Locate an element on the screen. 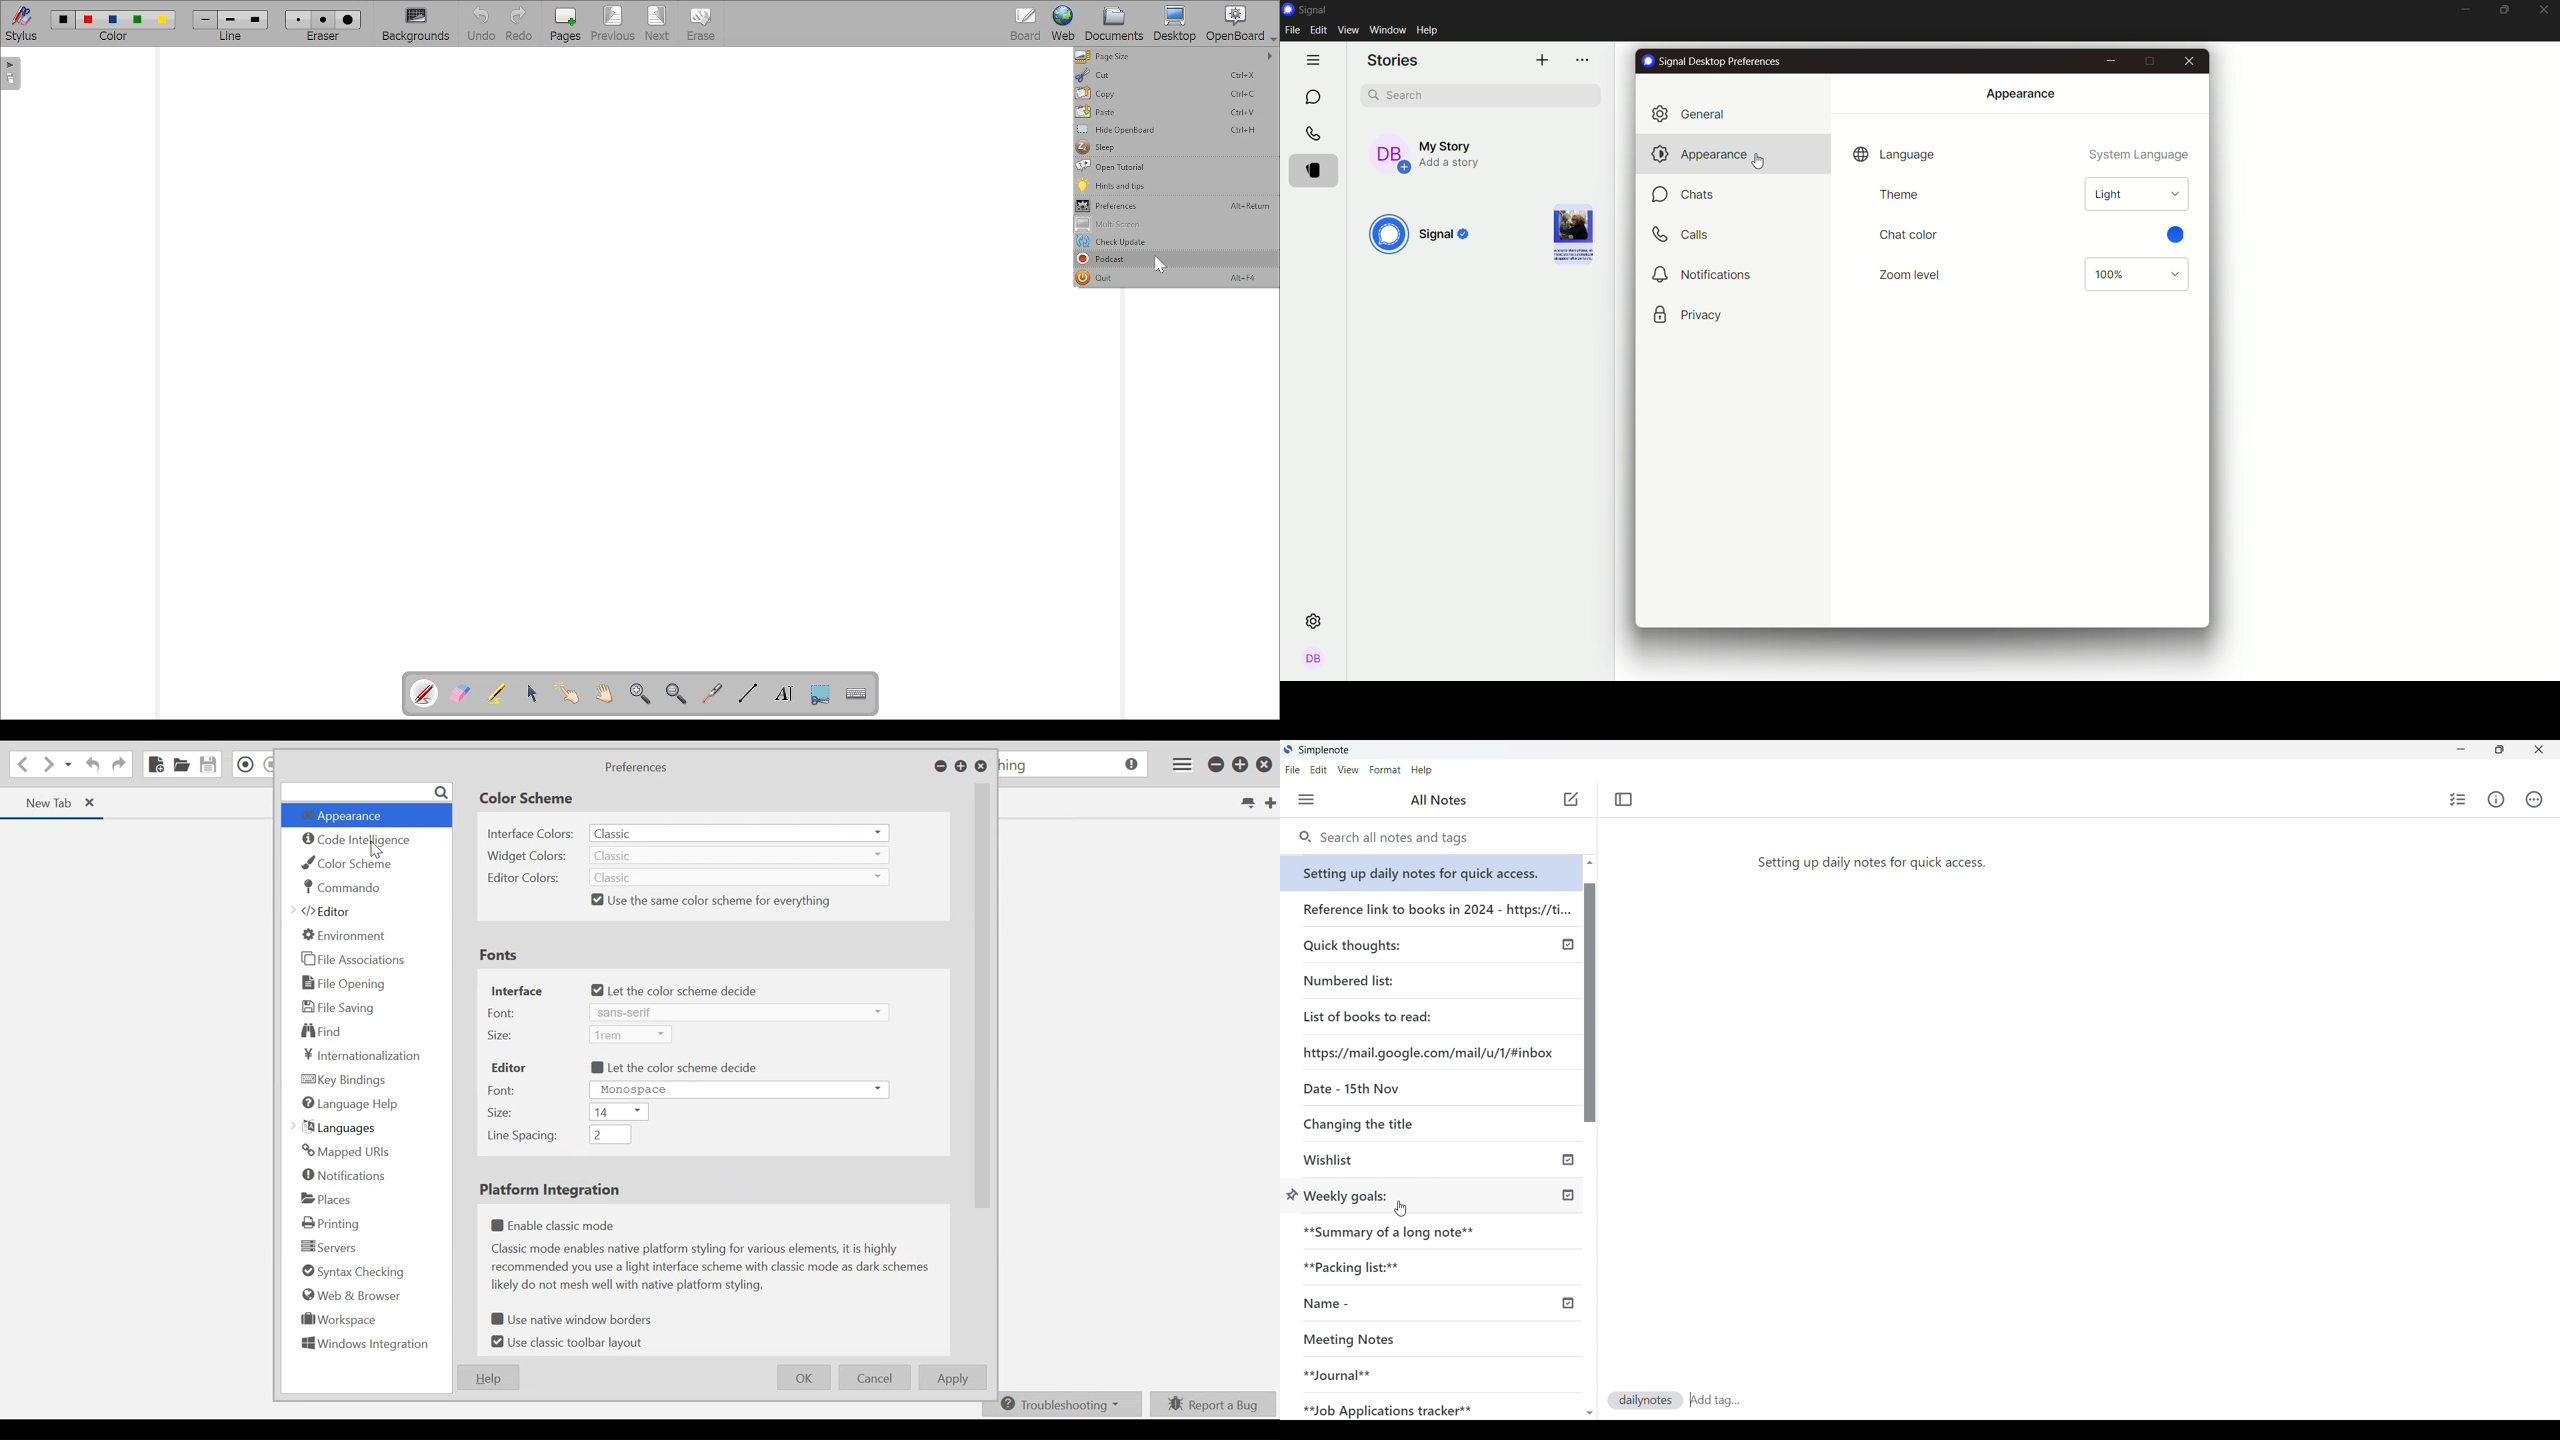  Redo last action is located at coordinates (119, 766).